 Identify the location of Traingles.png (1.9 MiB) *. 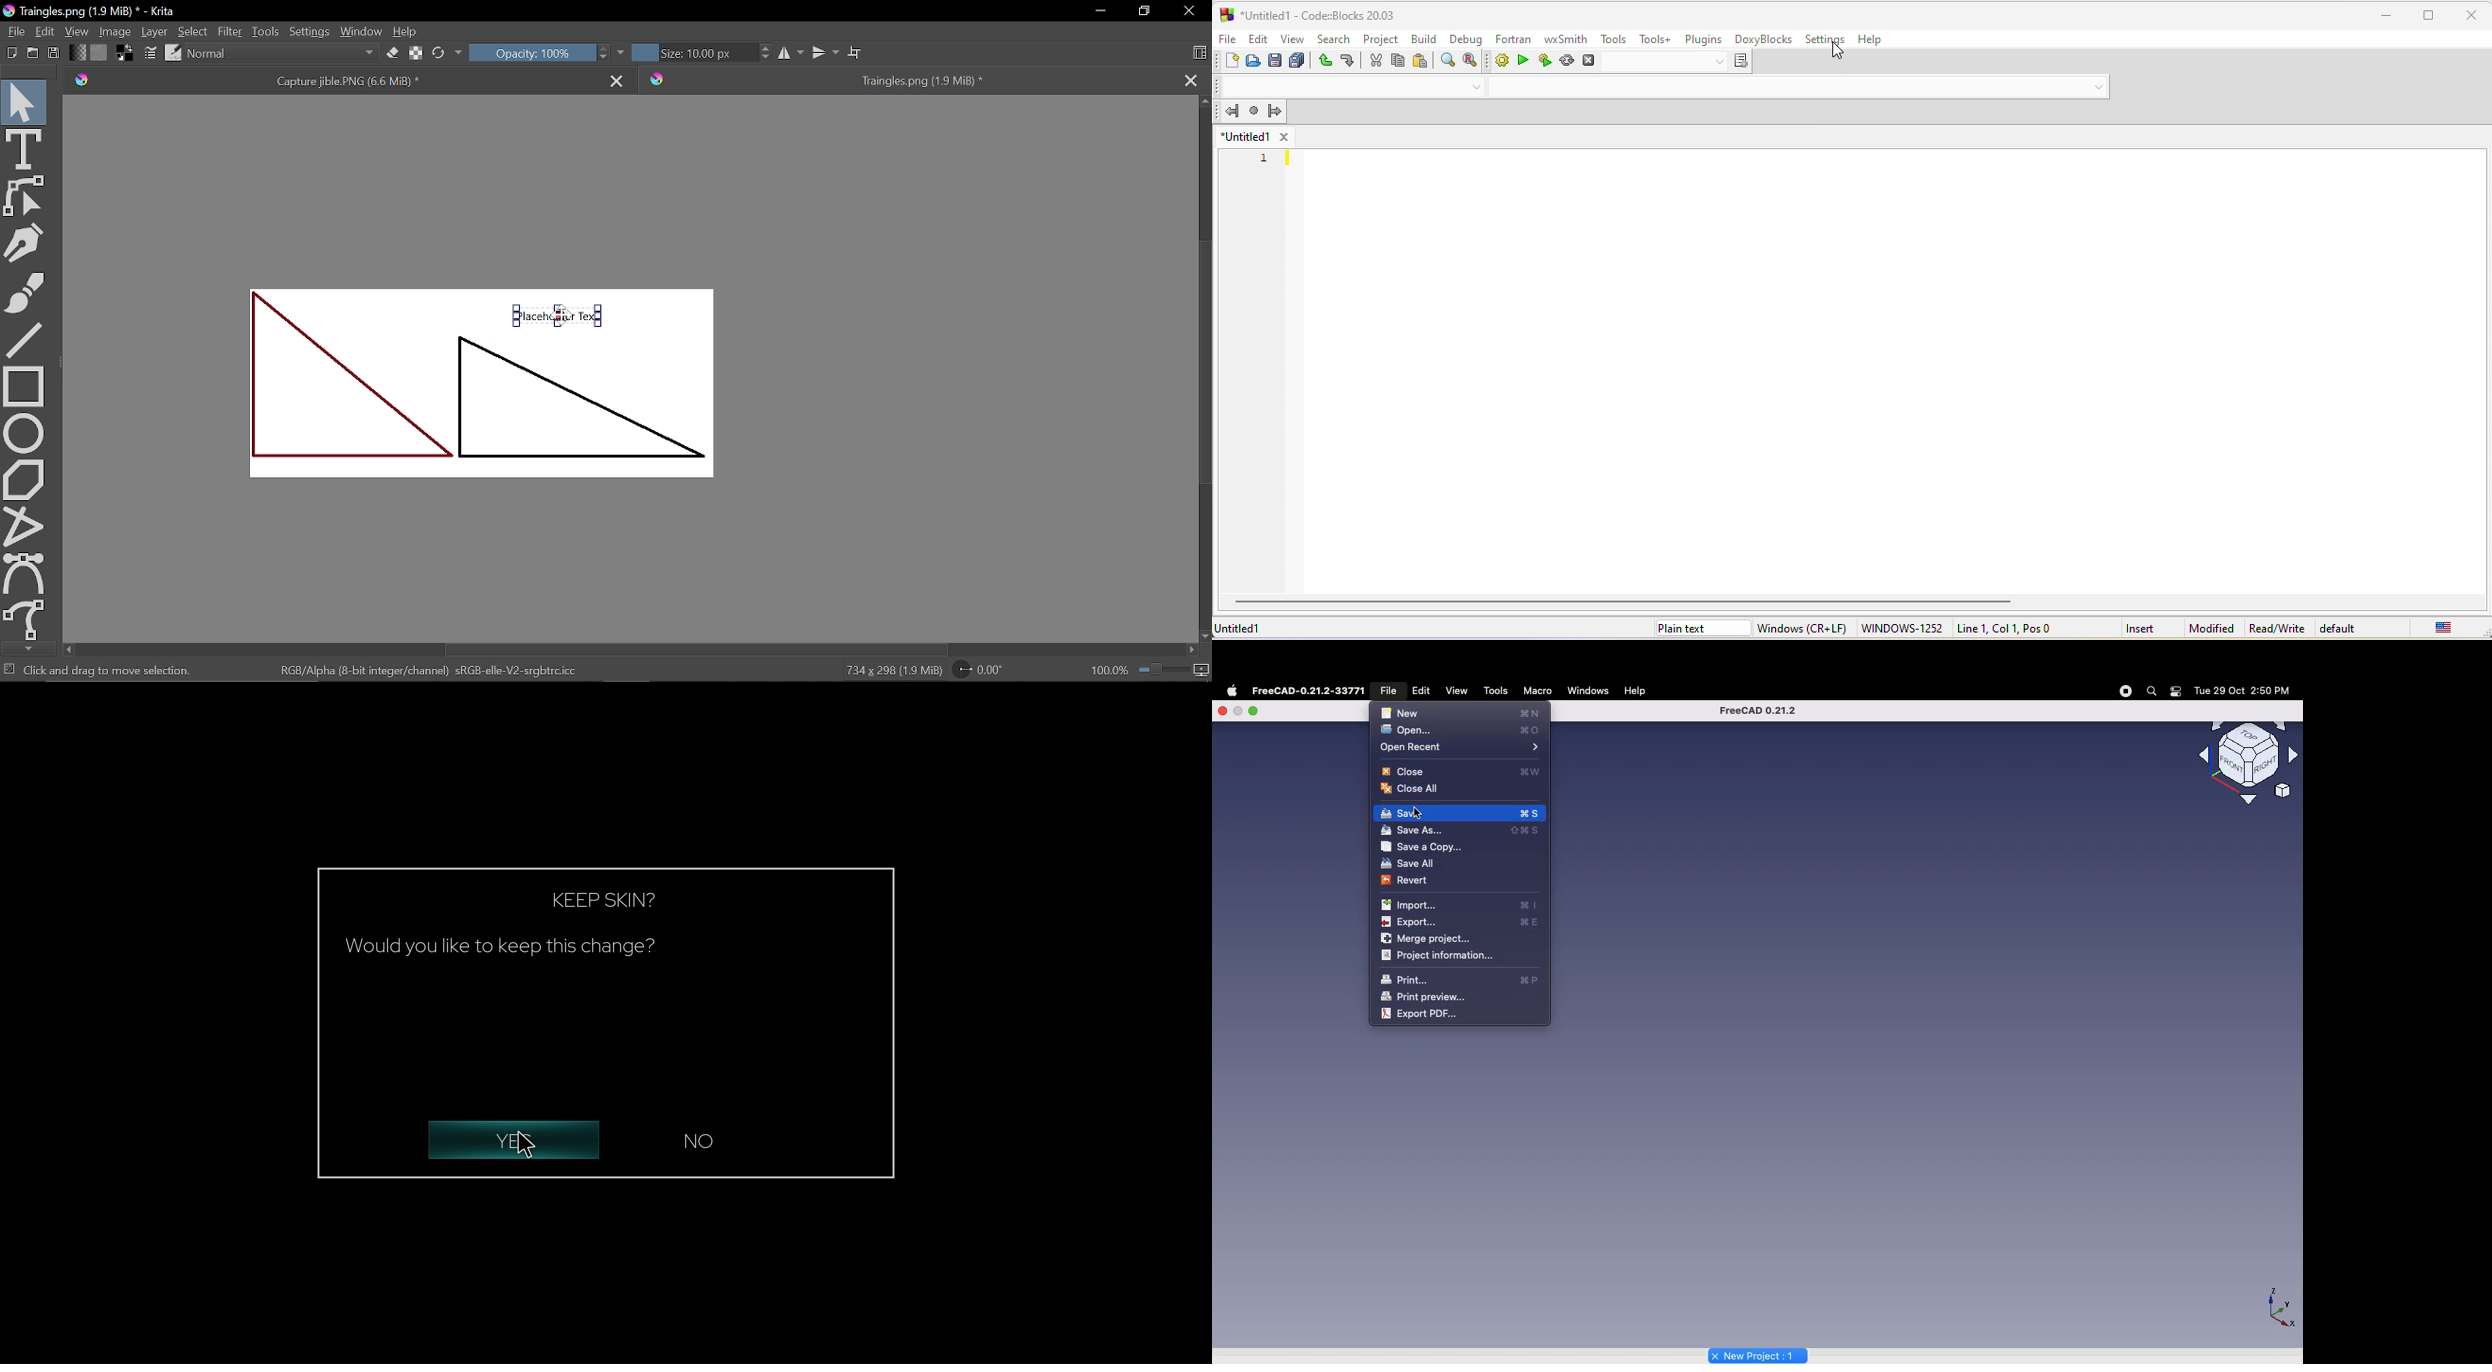
(906, 80).